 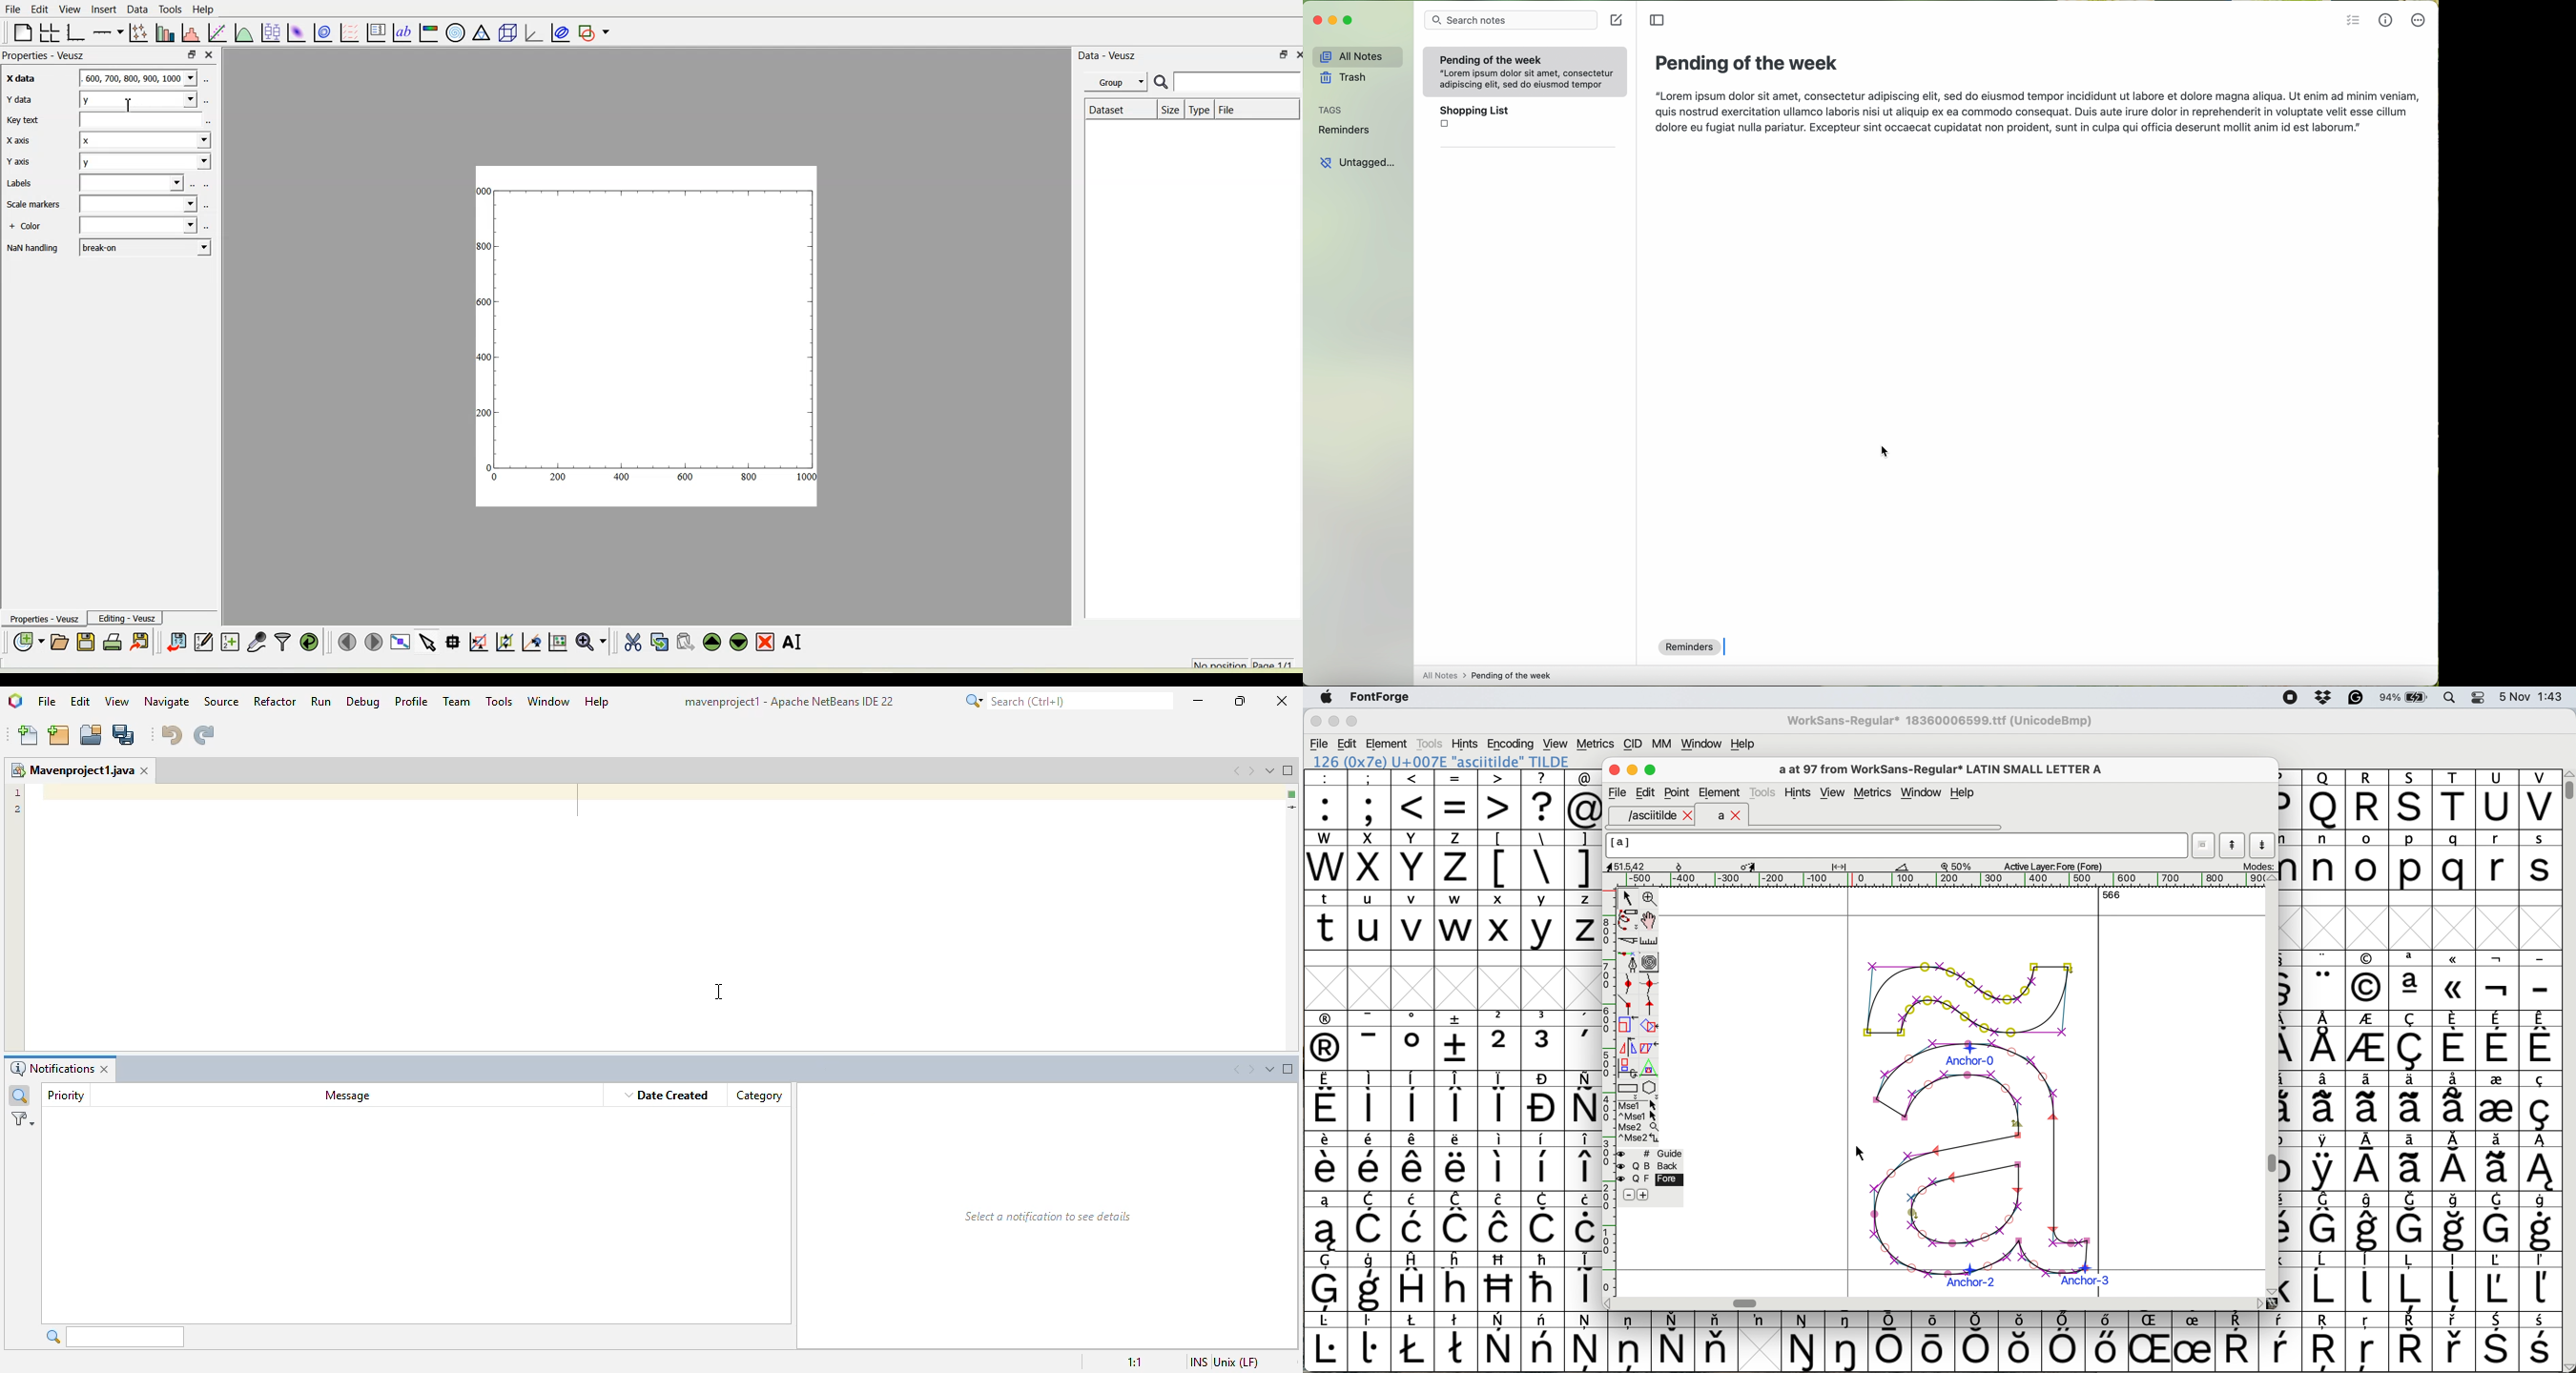 What do you see at coordinates (1413, 799) in the screenshot?
I see `<` at bounding box center [1413, 799].